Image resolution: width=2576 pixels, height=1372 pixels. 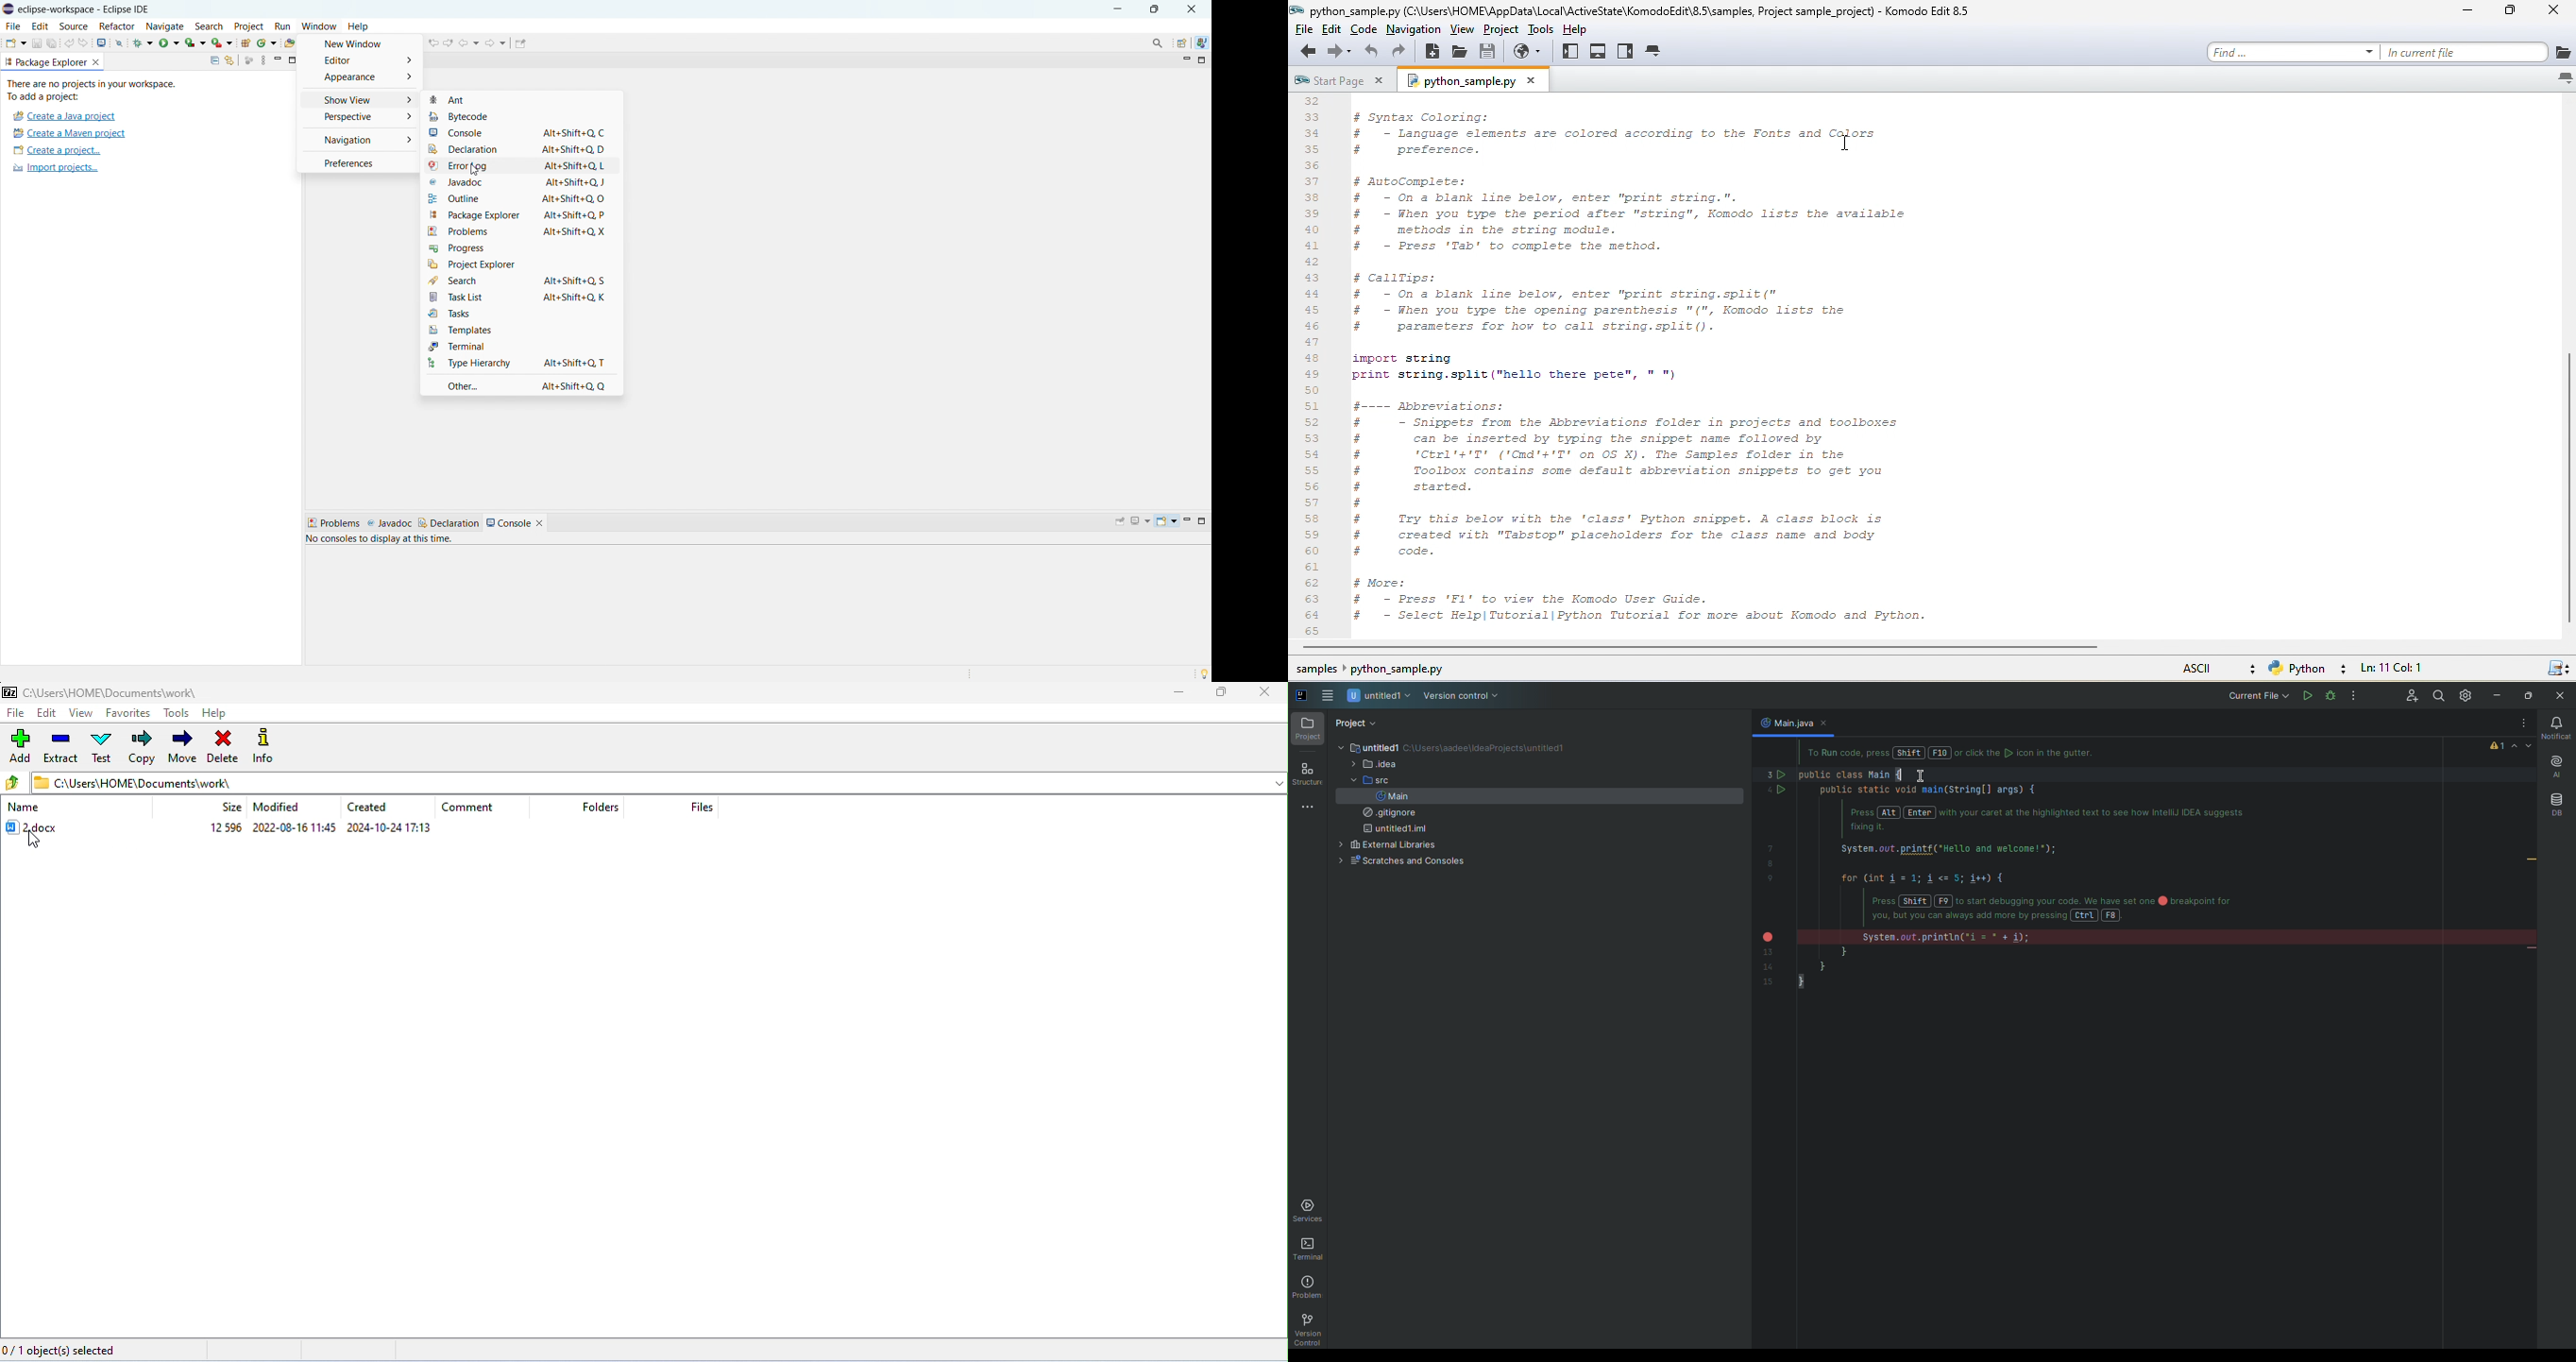 What do you see at coordinates (1155, 9) in the screenshot?
I see `maximise` at bounding box center [1155, 9].